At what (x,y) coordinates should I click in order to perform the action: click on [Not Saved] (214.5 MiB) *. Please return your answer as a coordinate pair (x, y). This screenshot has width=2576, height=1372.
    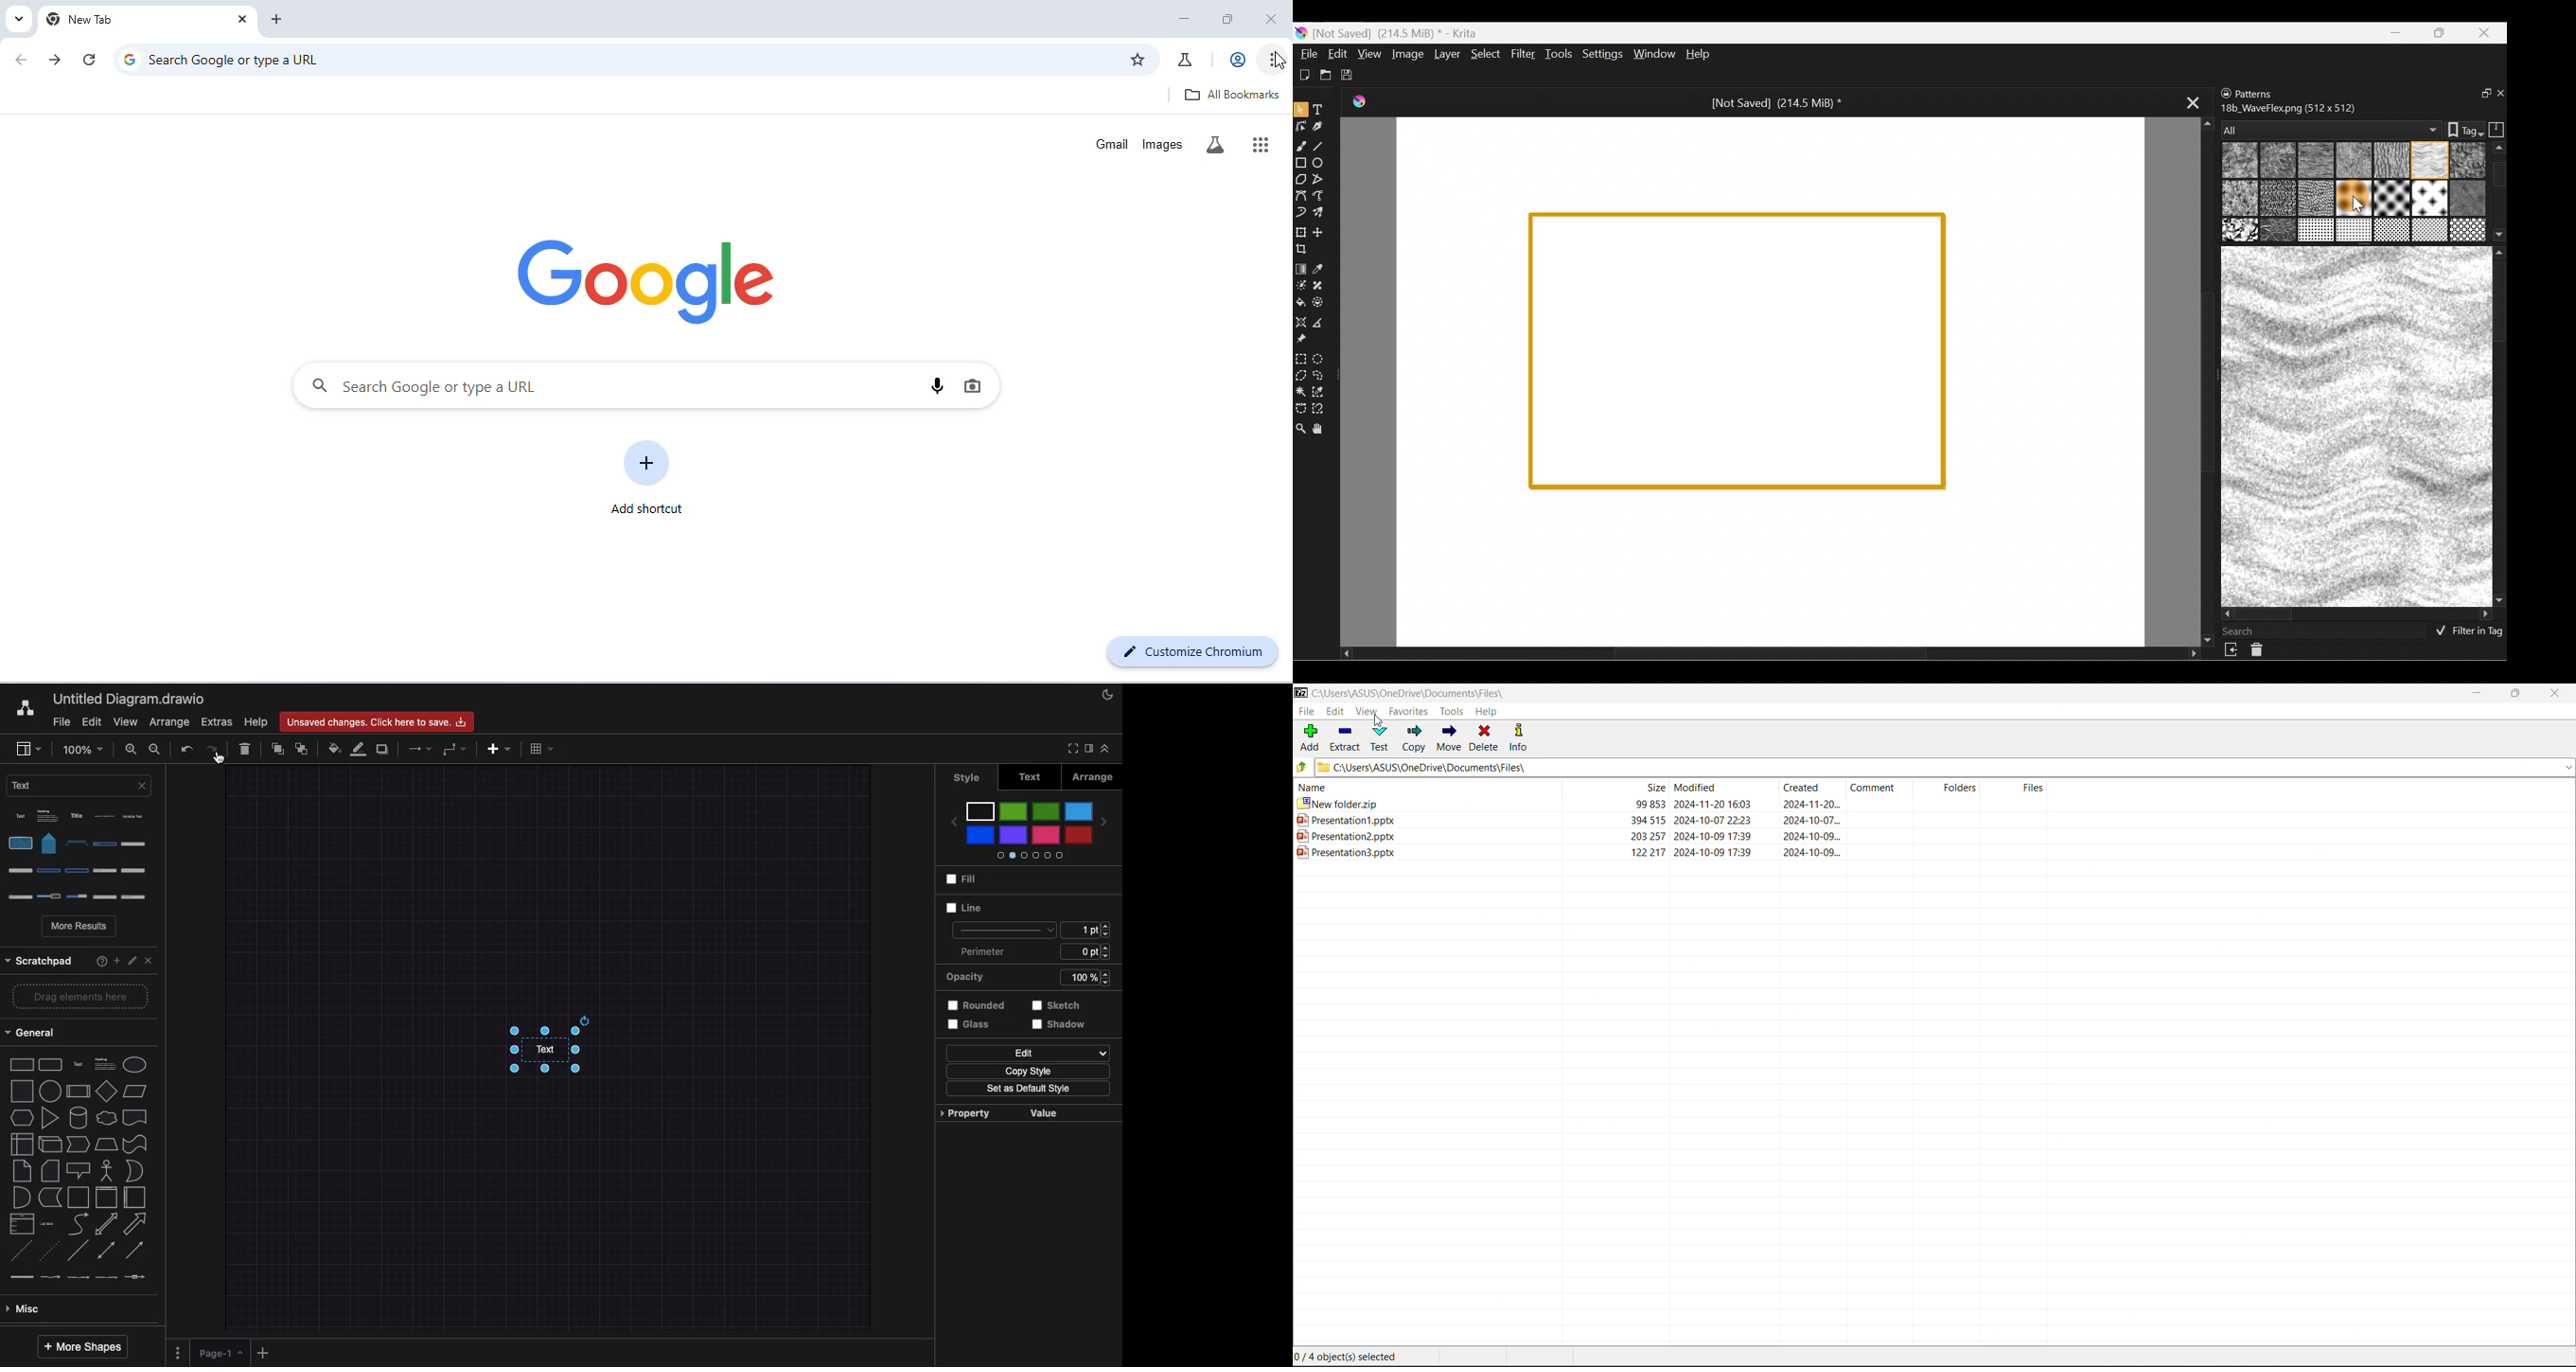
    Looking at the image, I should click on (1776, 104).